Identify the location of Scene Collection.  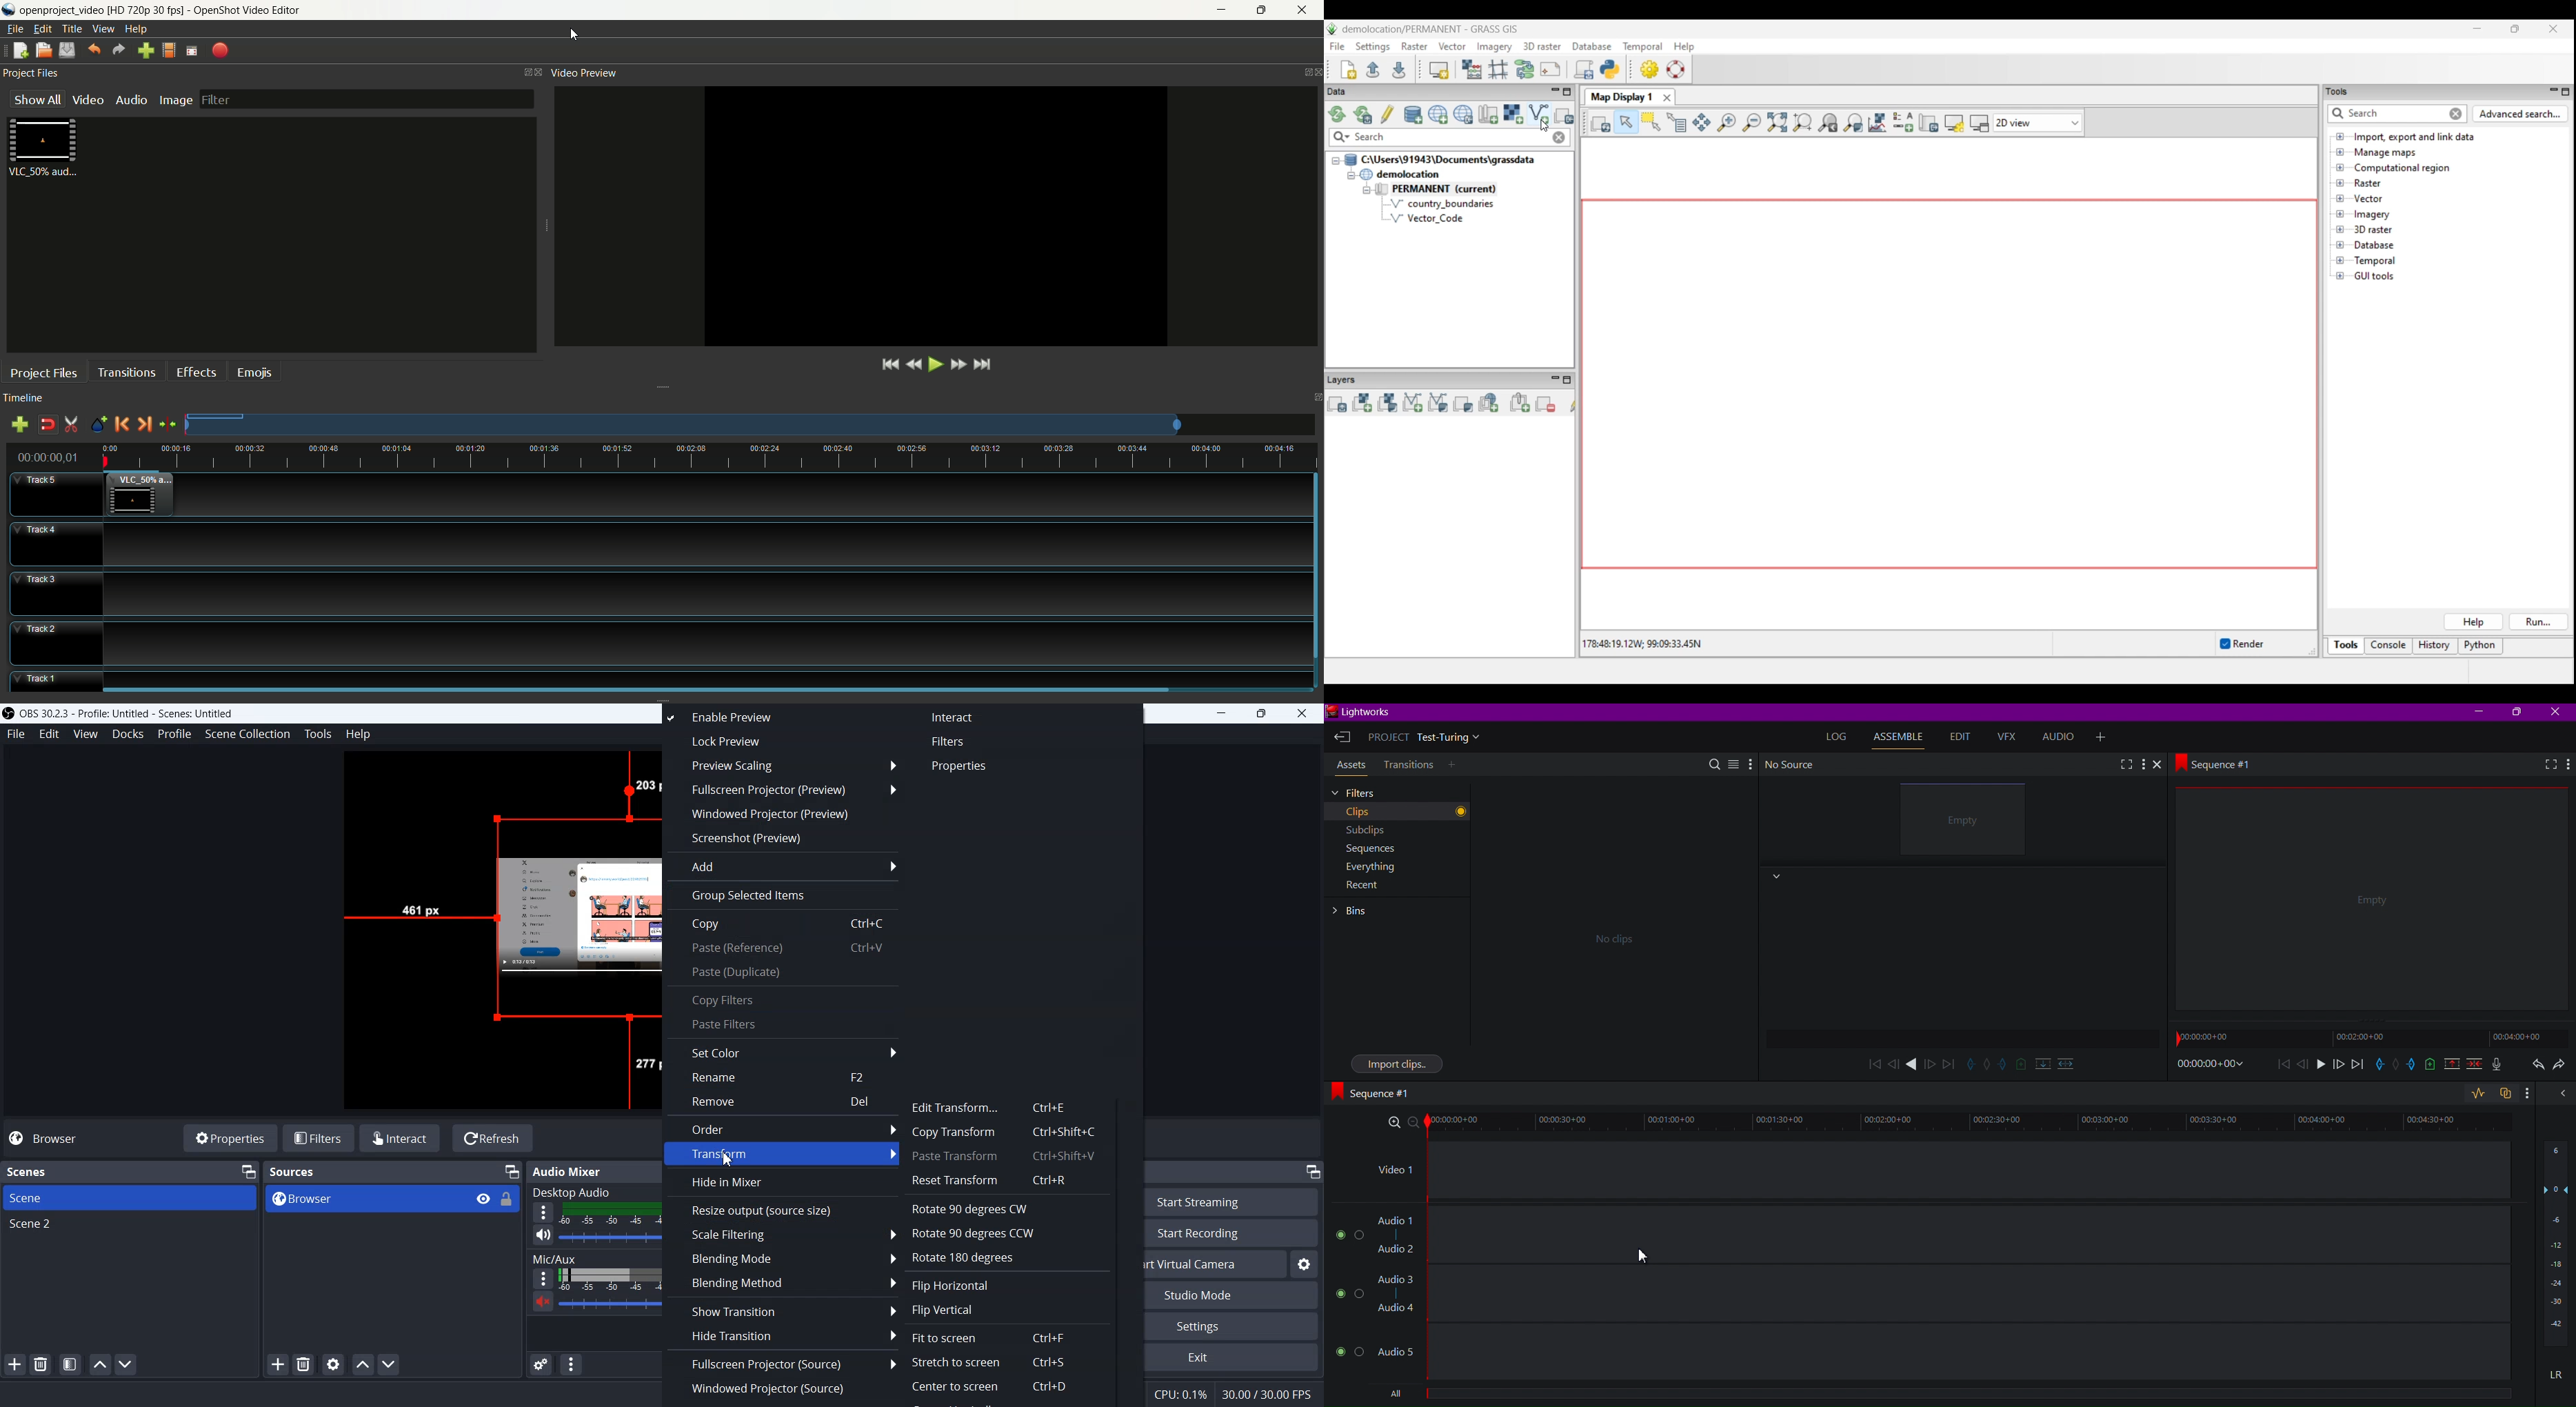
(248, 735).